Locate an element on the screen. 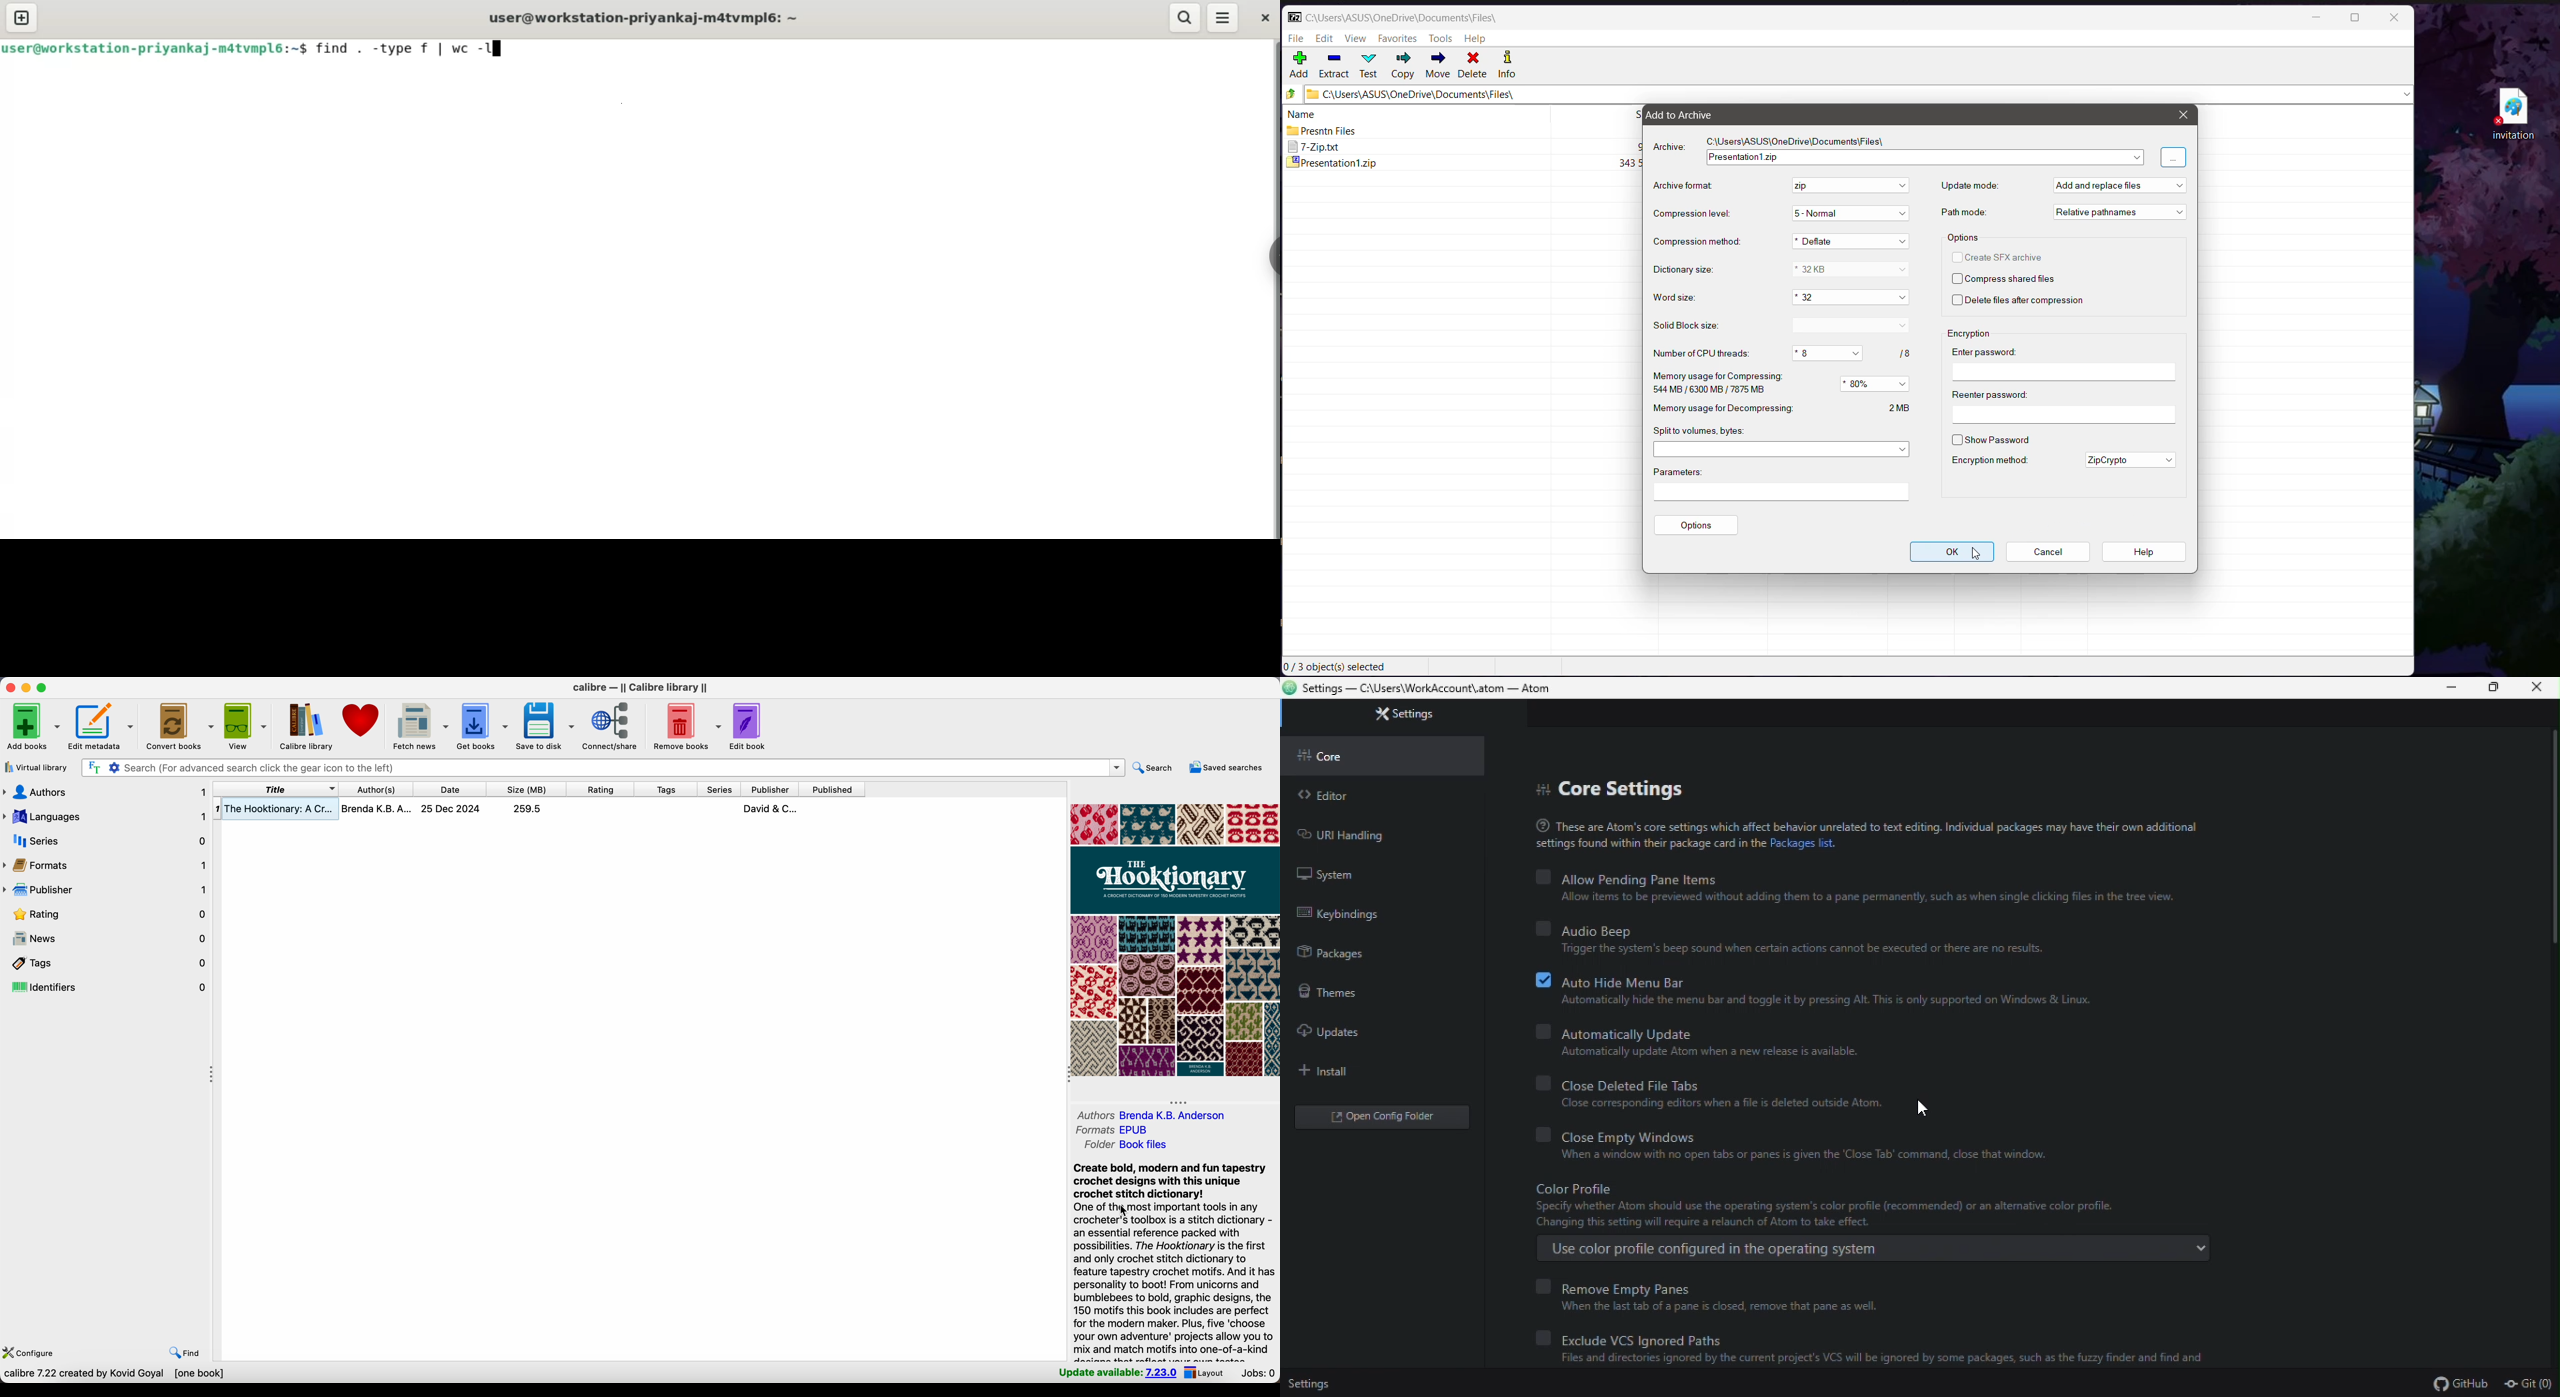 This screenshot has width=2576, height=1400. scrollbar is located at coordinates (2556, 836).